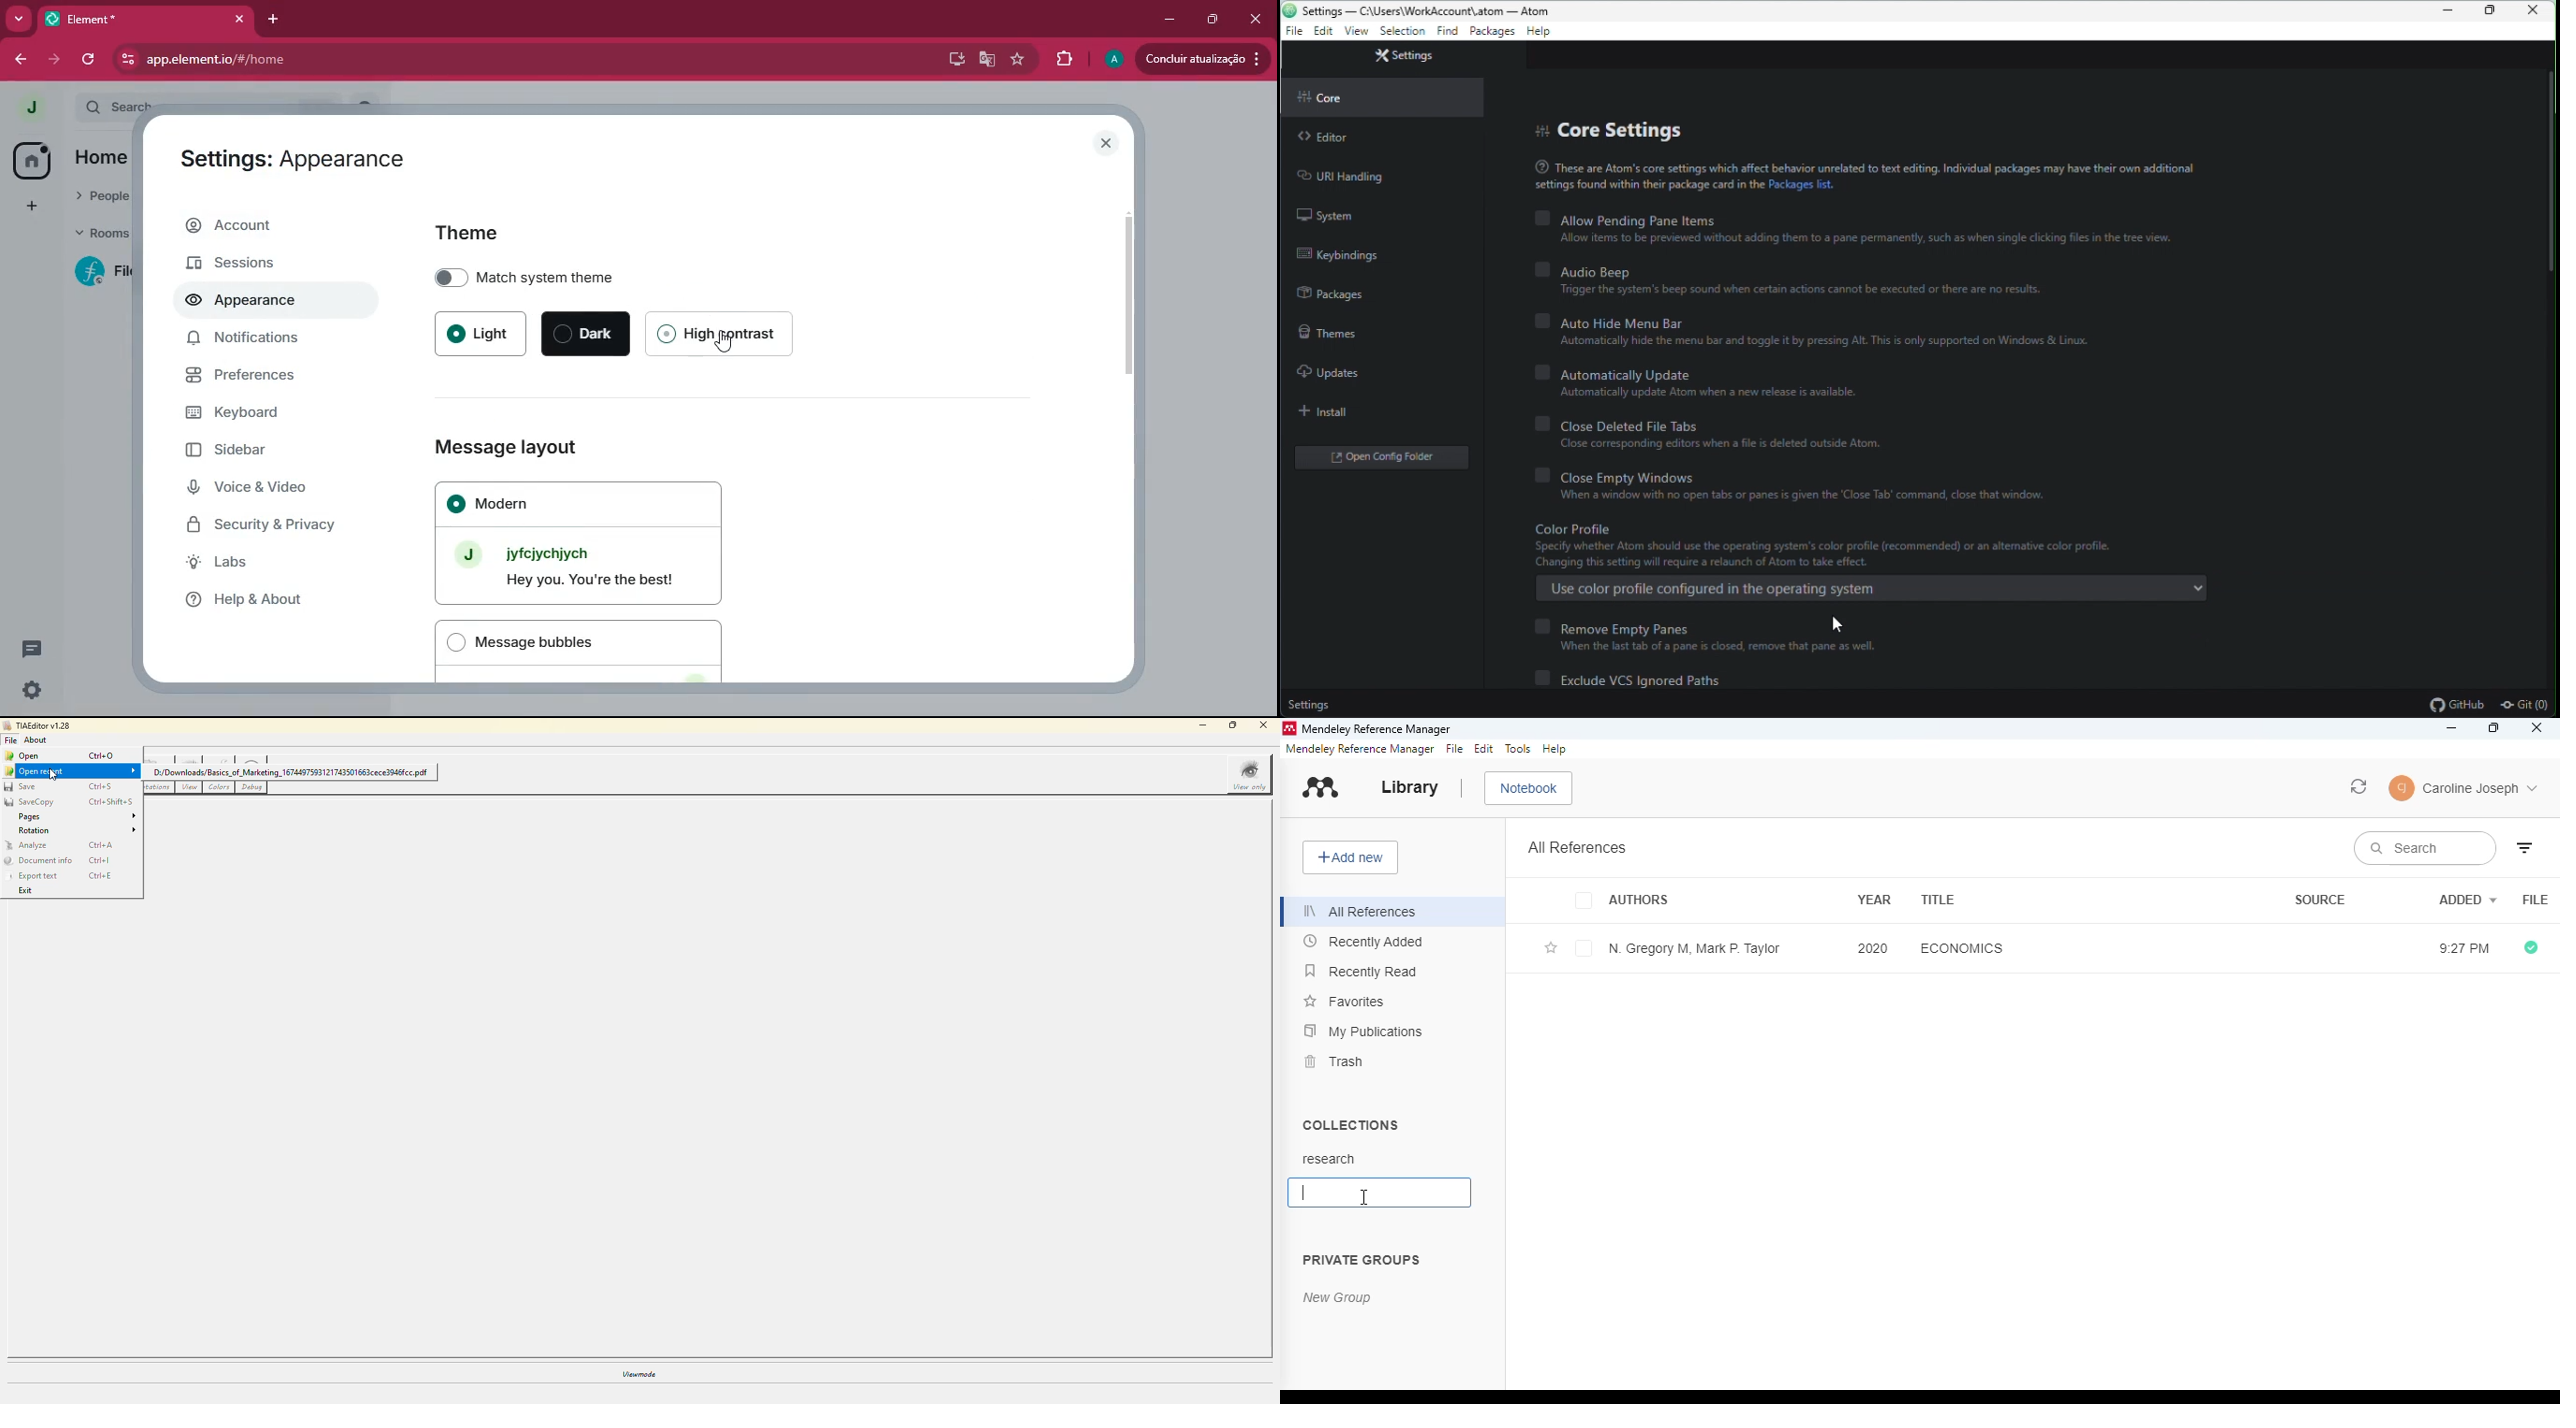  What do you see at coordinates (1540, 33) in the screenshot?
I see `help` at bounding box center [1540, 33].